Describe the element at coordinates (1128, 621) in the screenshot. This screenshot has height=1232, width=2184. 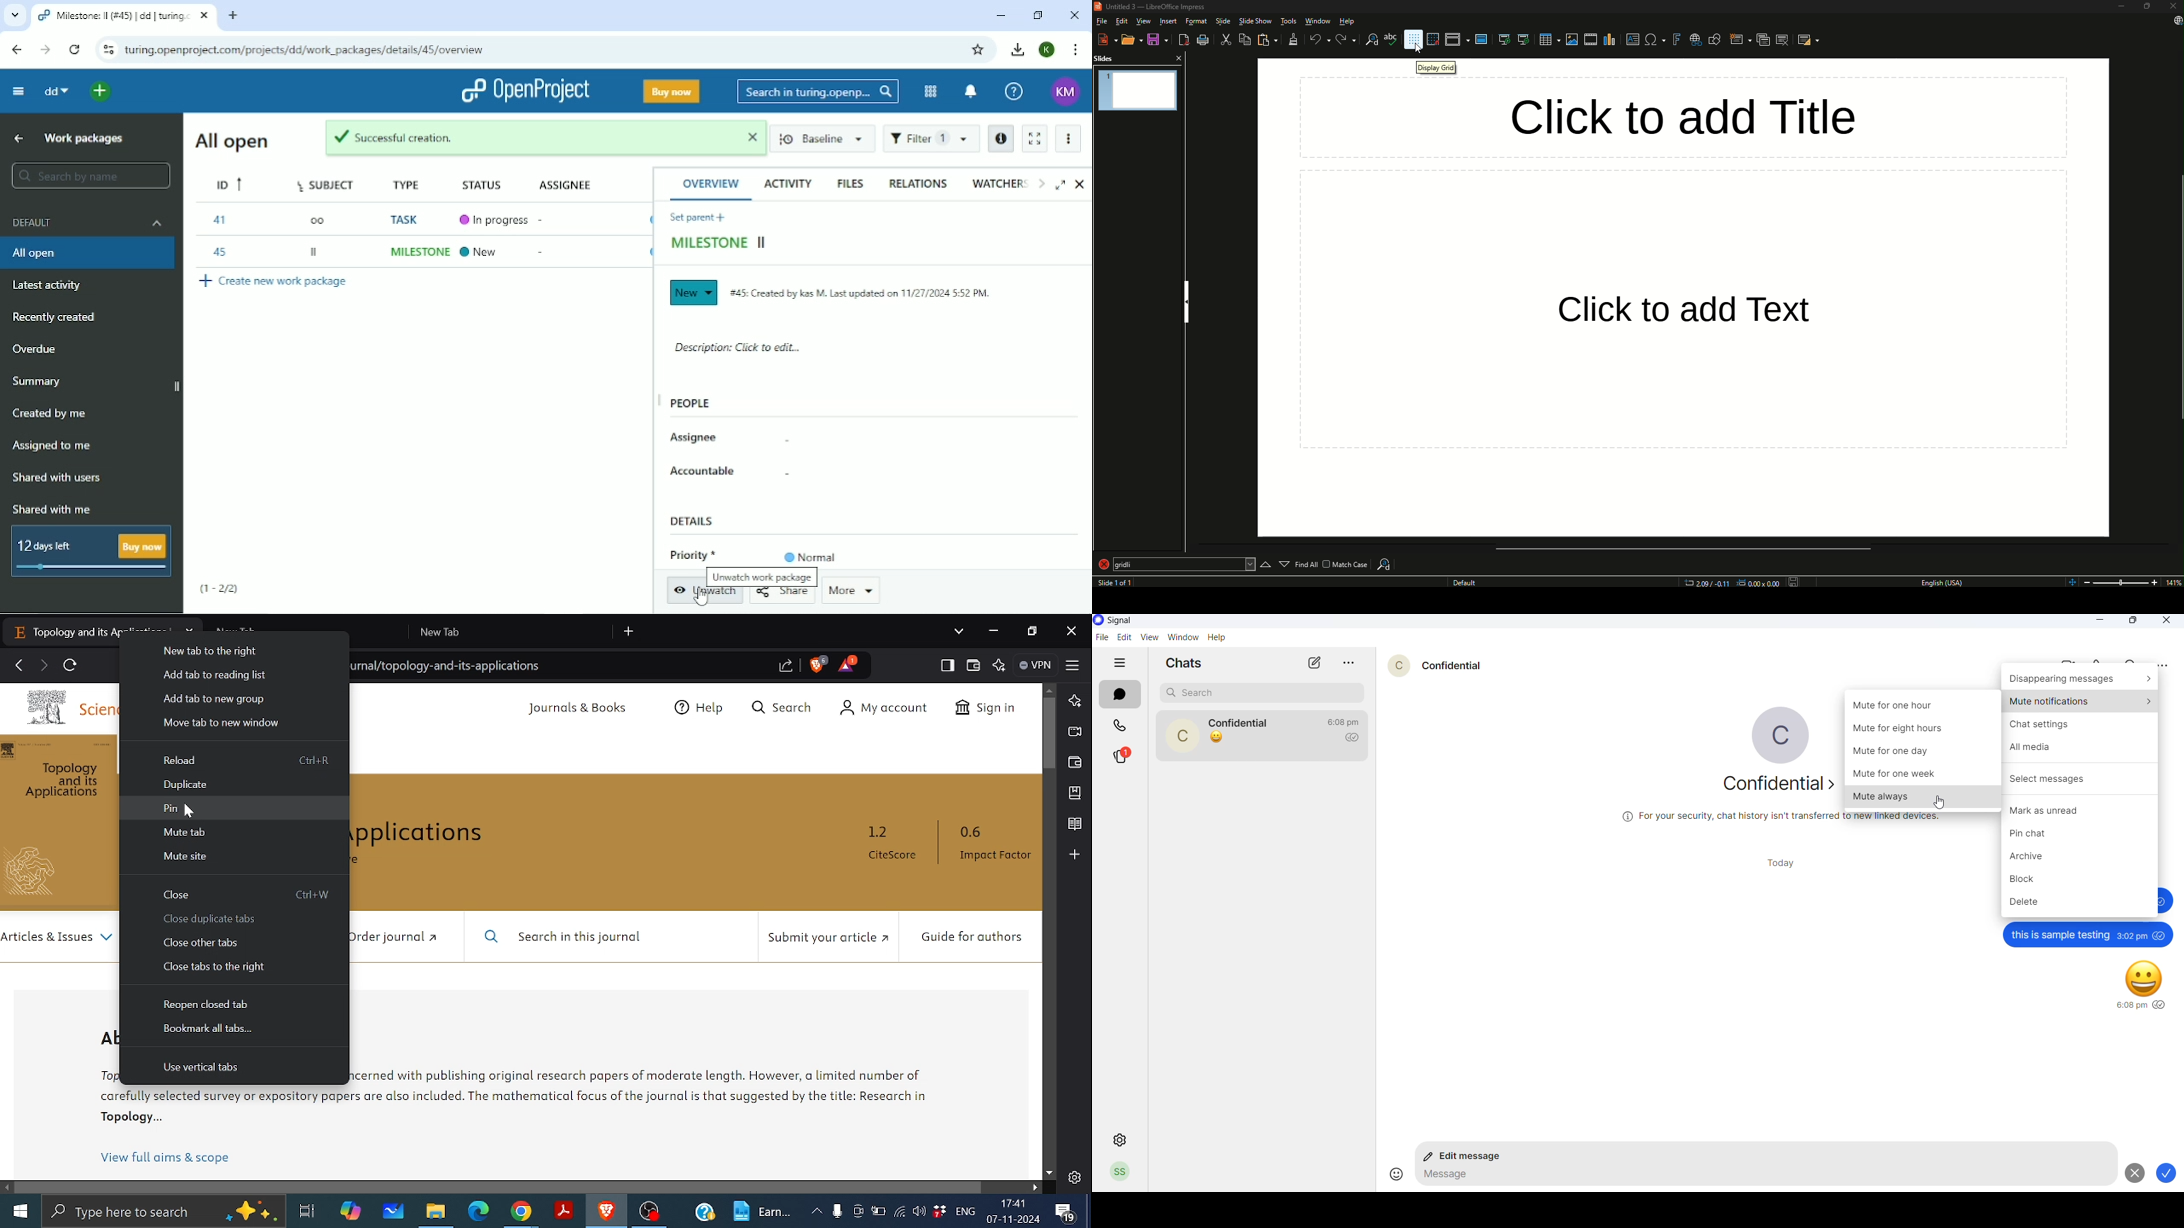
I see `application name and logo` at that location.